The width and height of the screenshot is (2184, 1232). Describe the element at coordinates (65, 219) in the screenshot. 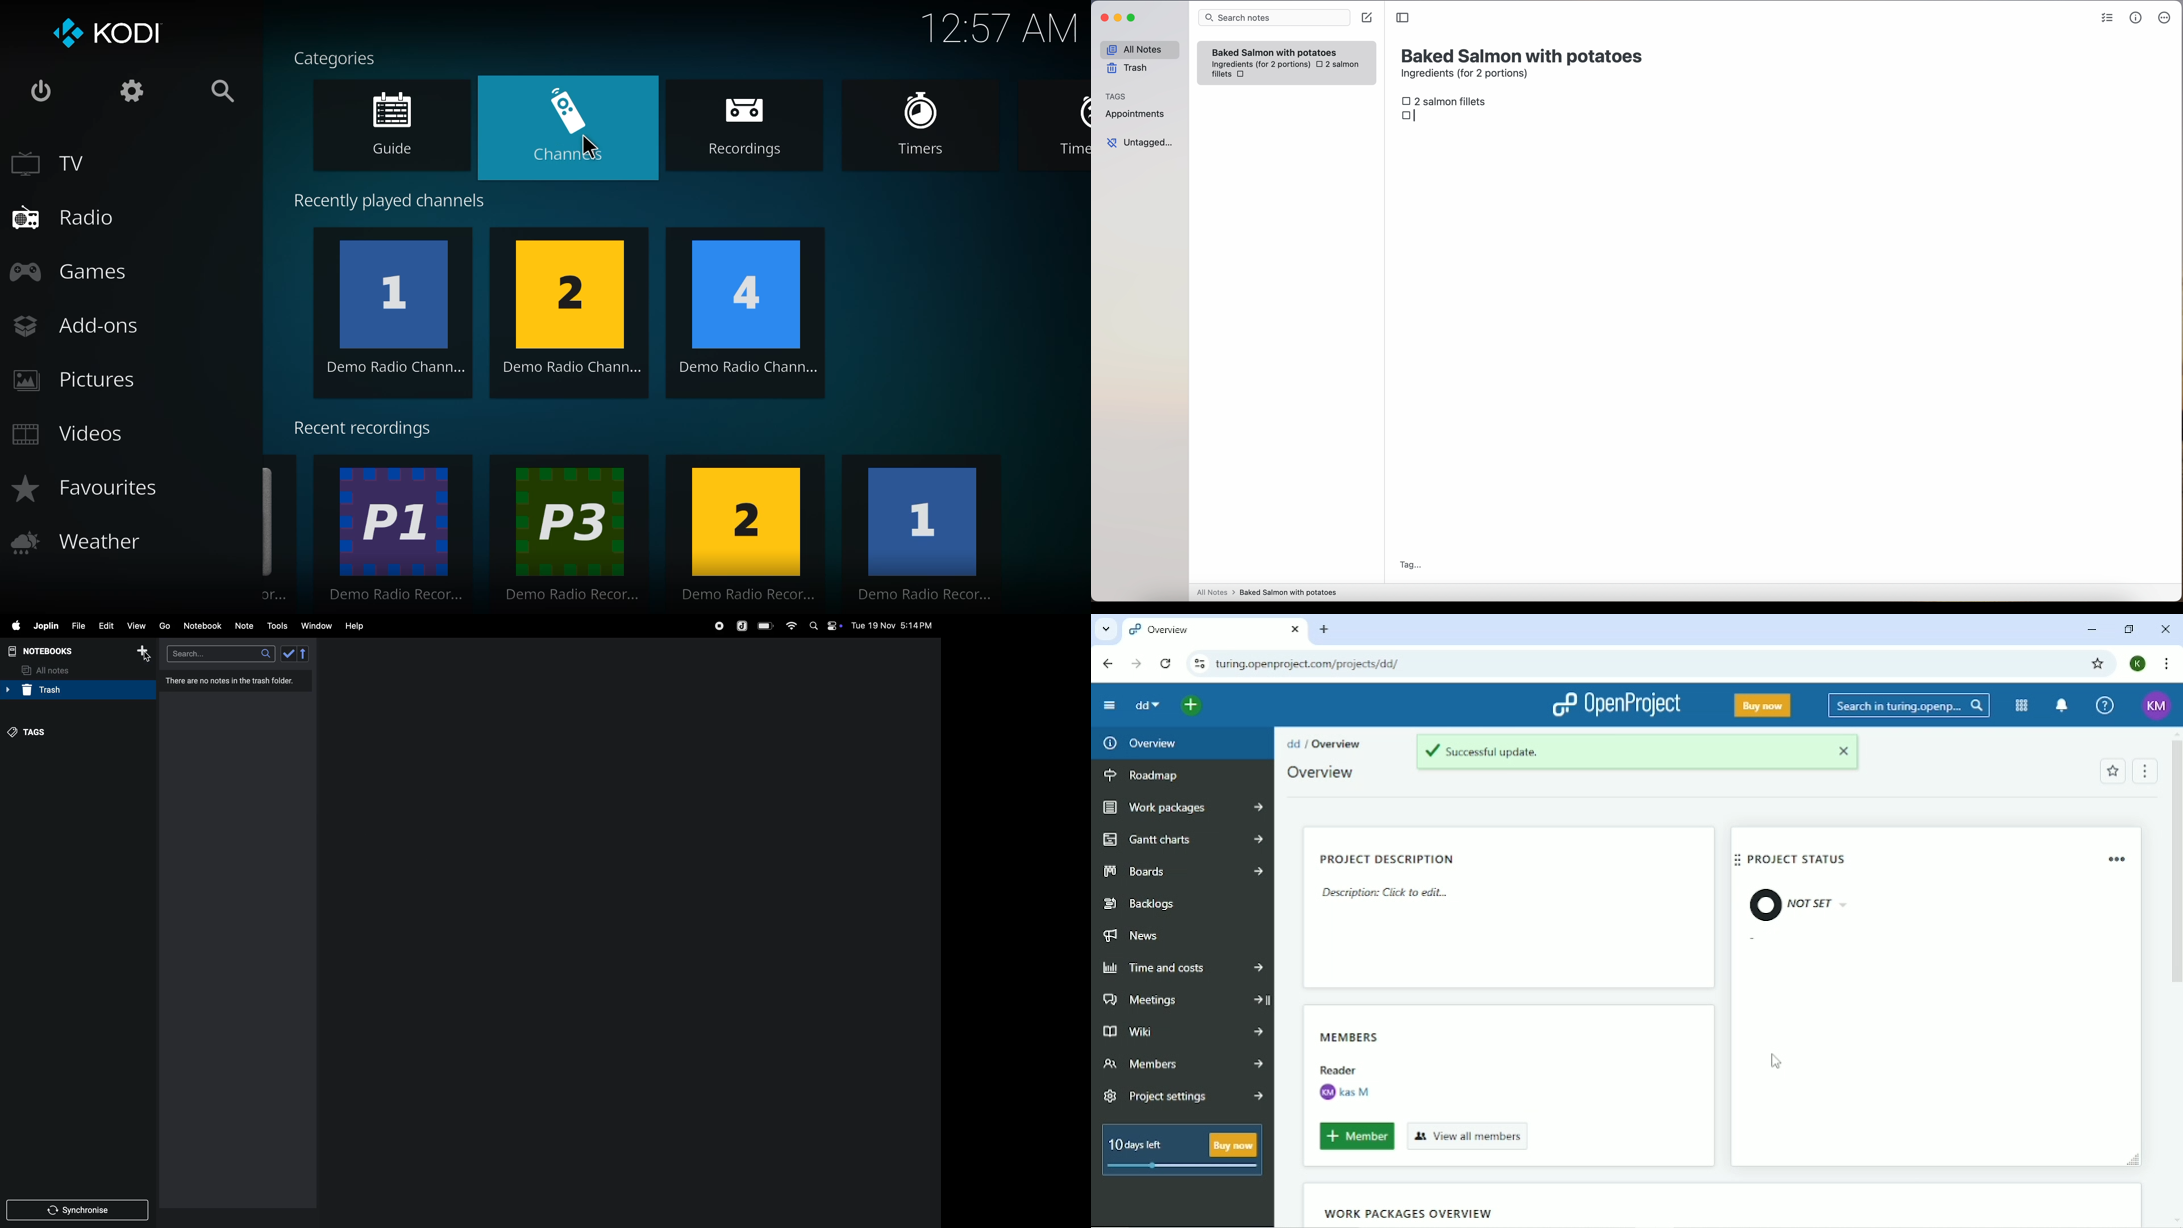

I see `radio` at that location.